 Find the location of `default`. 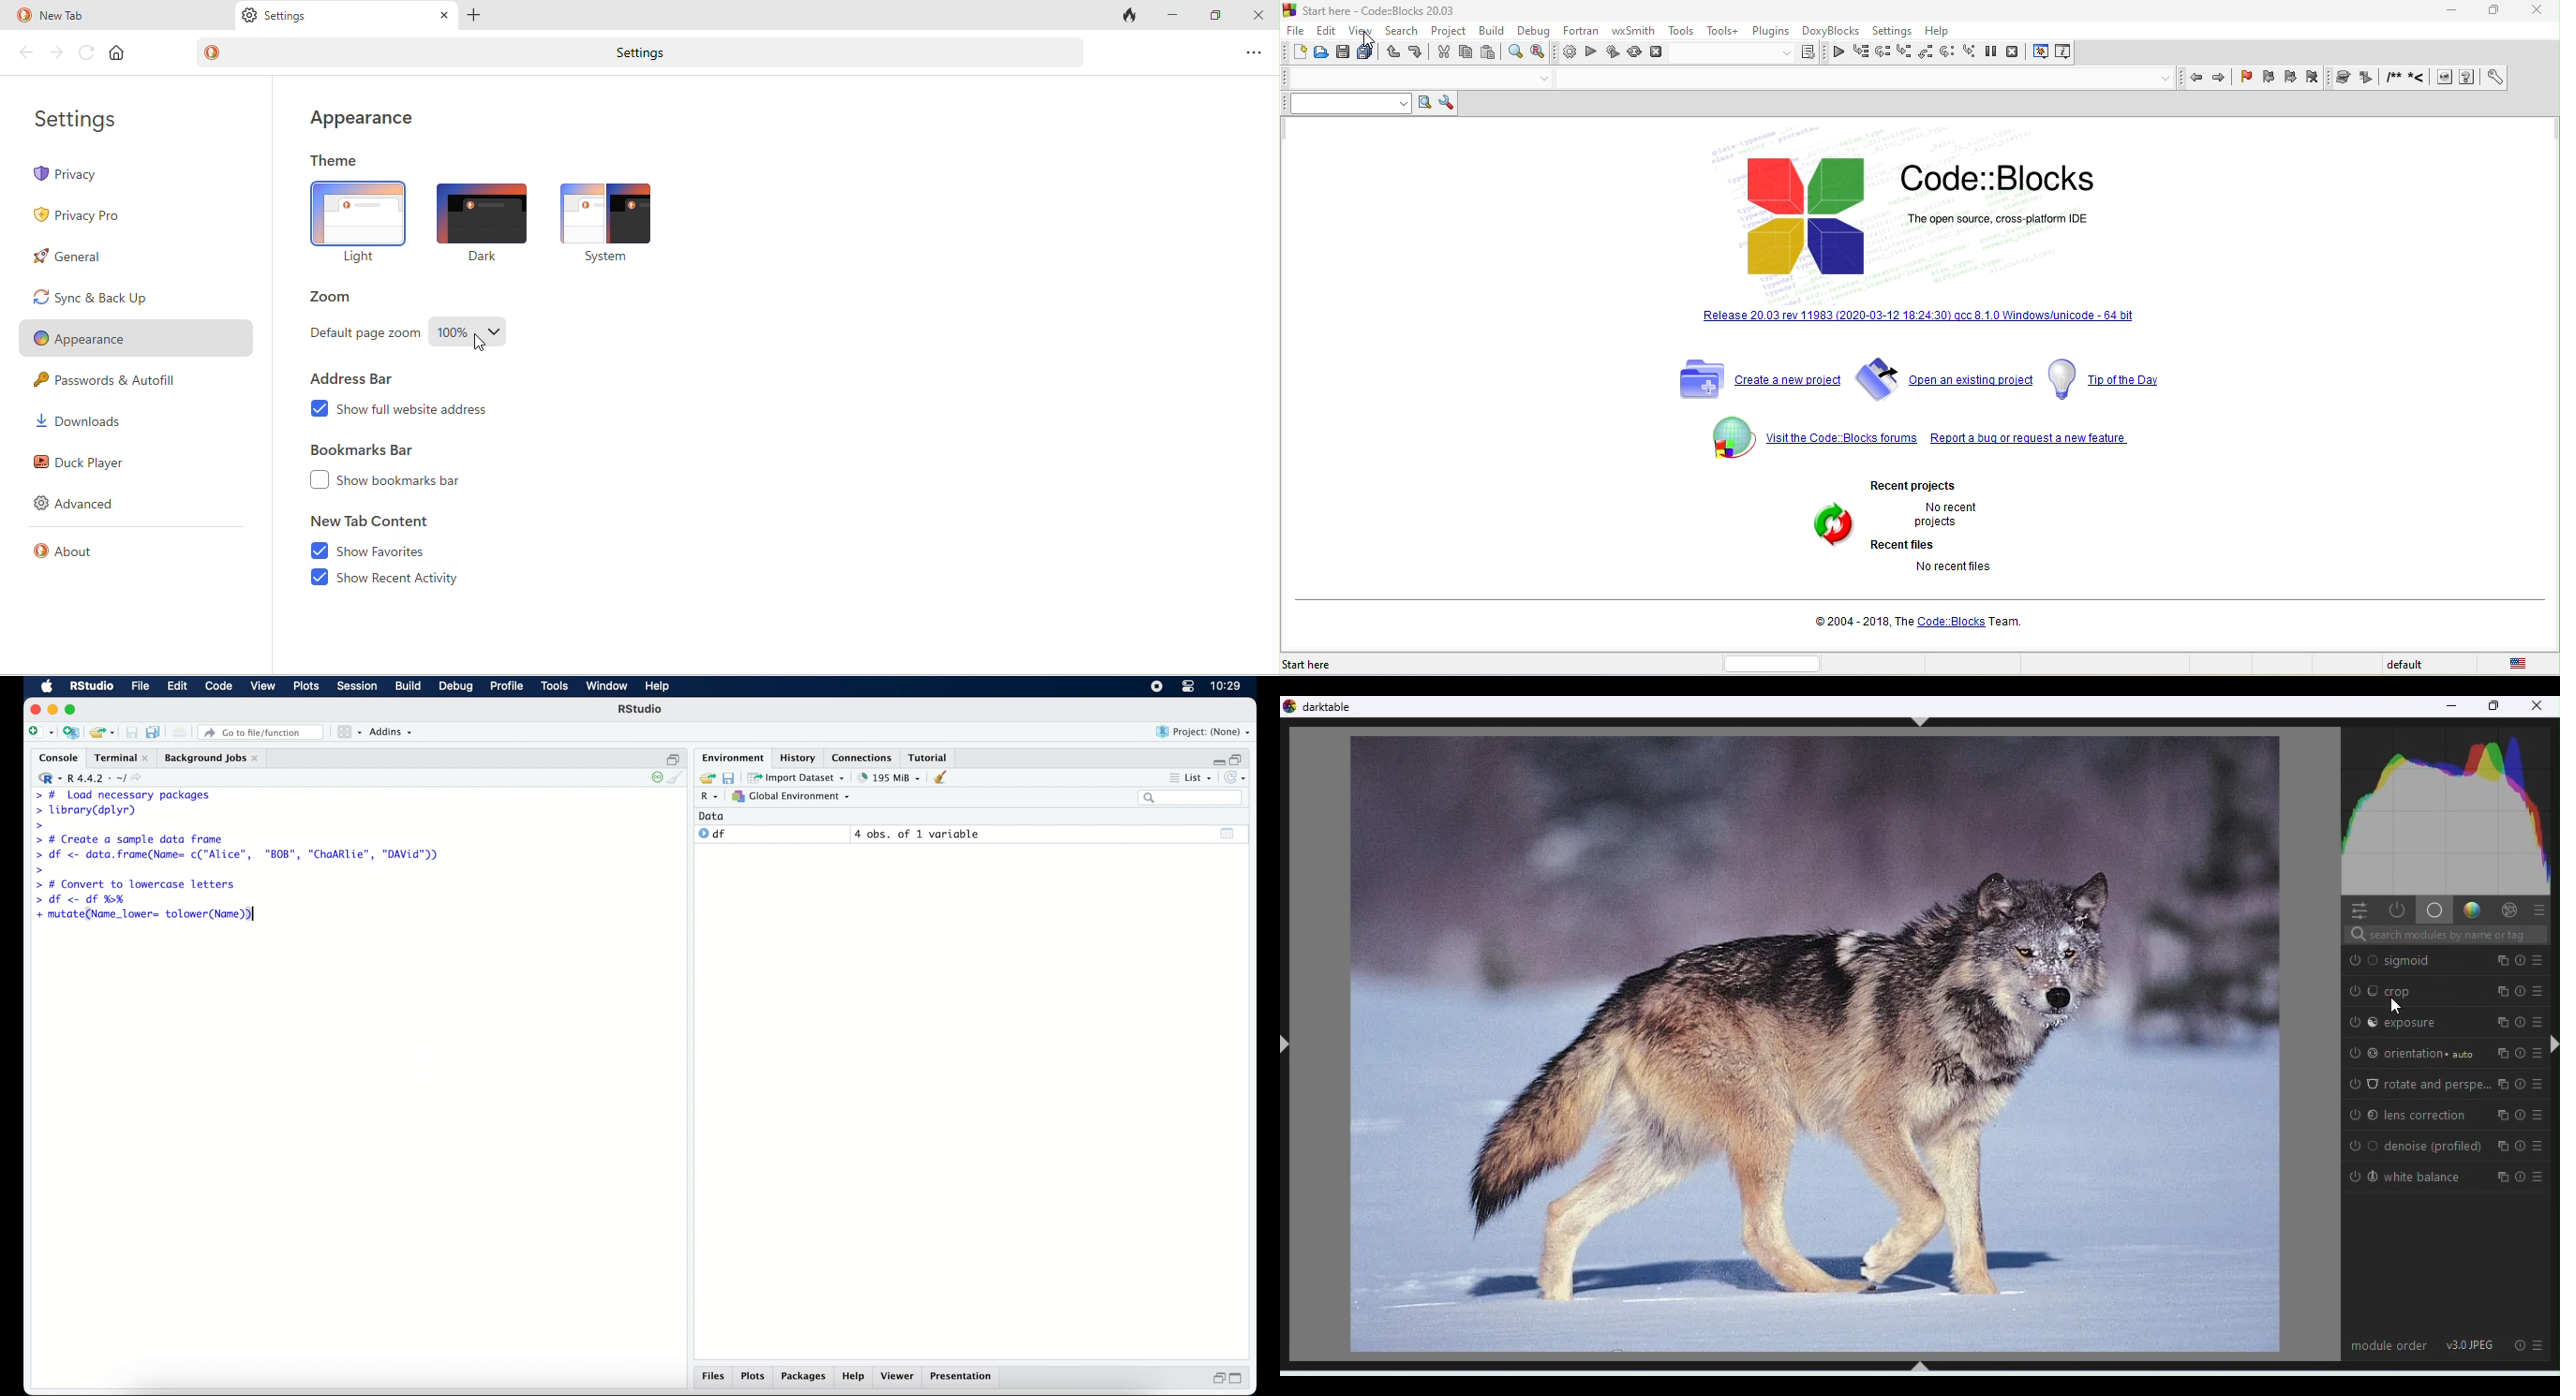

default is located at coordinates (2405, 666).